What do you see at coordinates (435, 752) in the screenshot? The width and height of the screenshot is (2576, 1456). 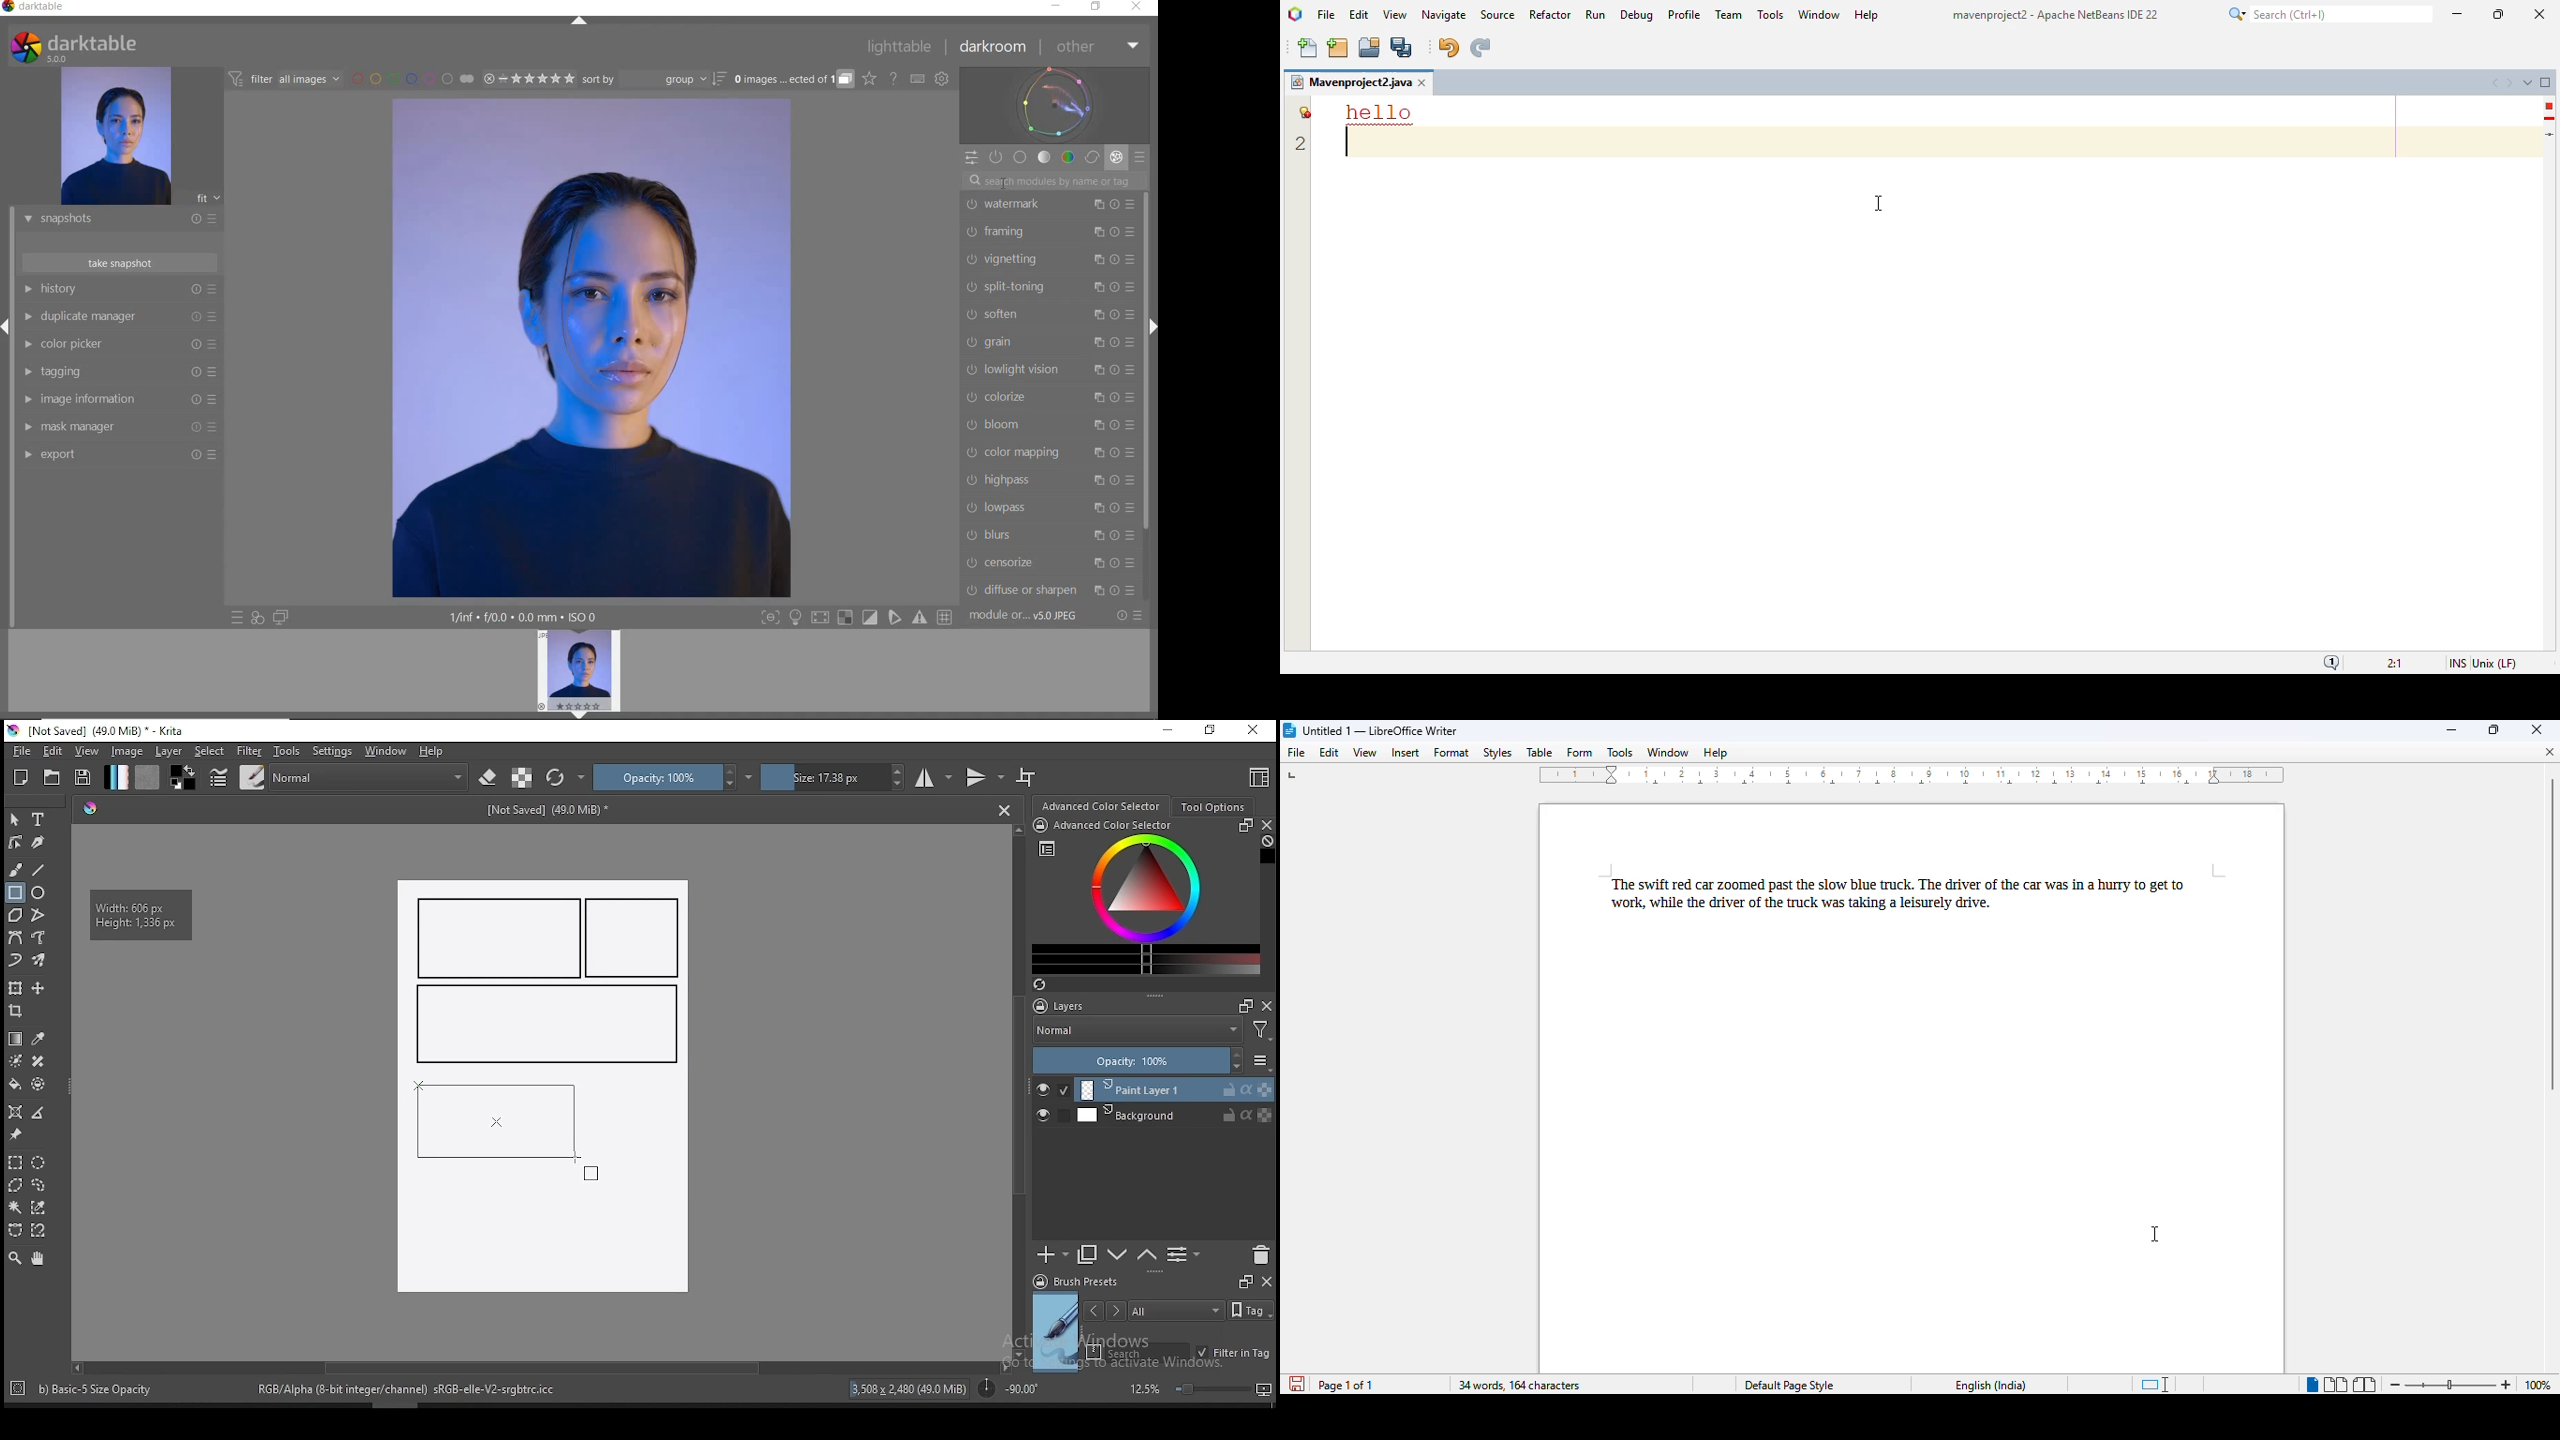 I see `help` at bounding box center [435, 752].